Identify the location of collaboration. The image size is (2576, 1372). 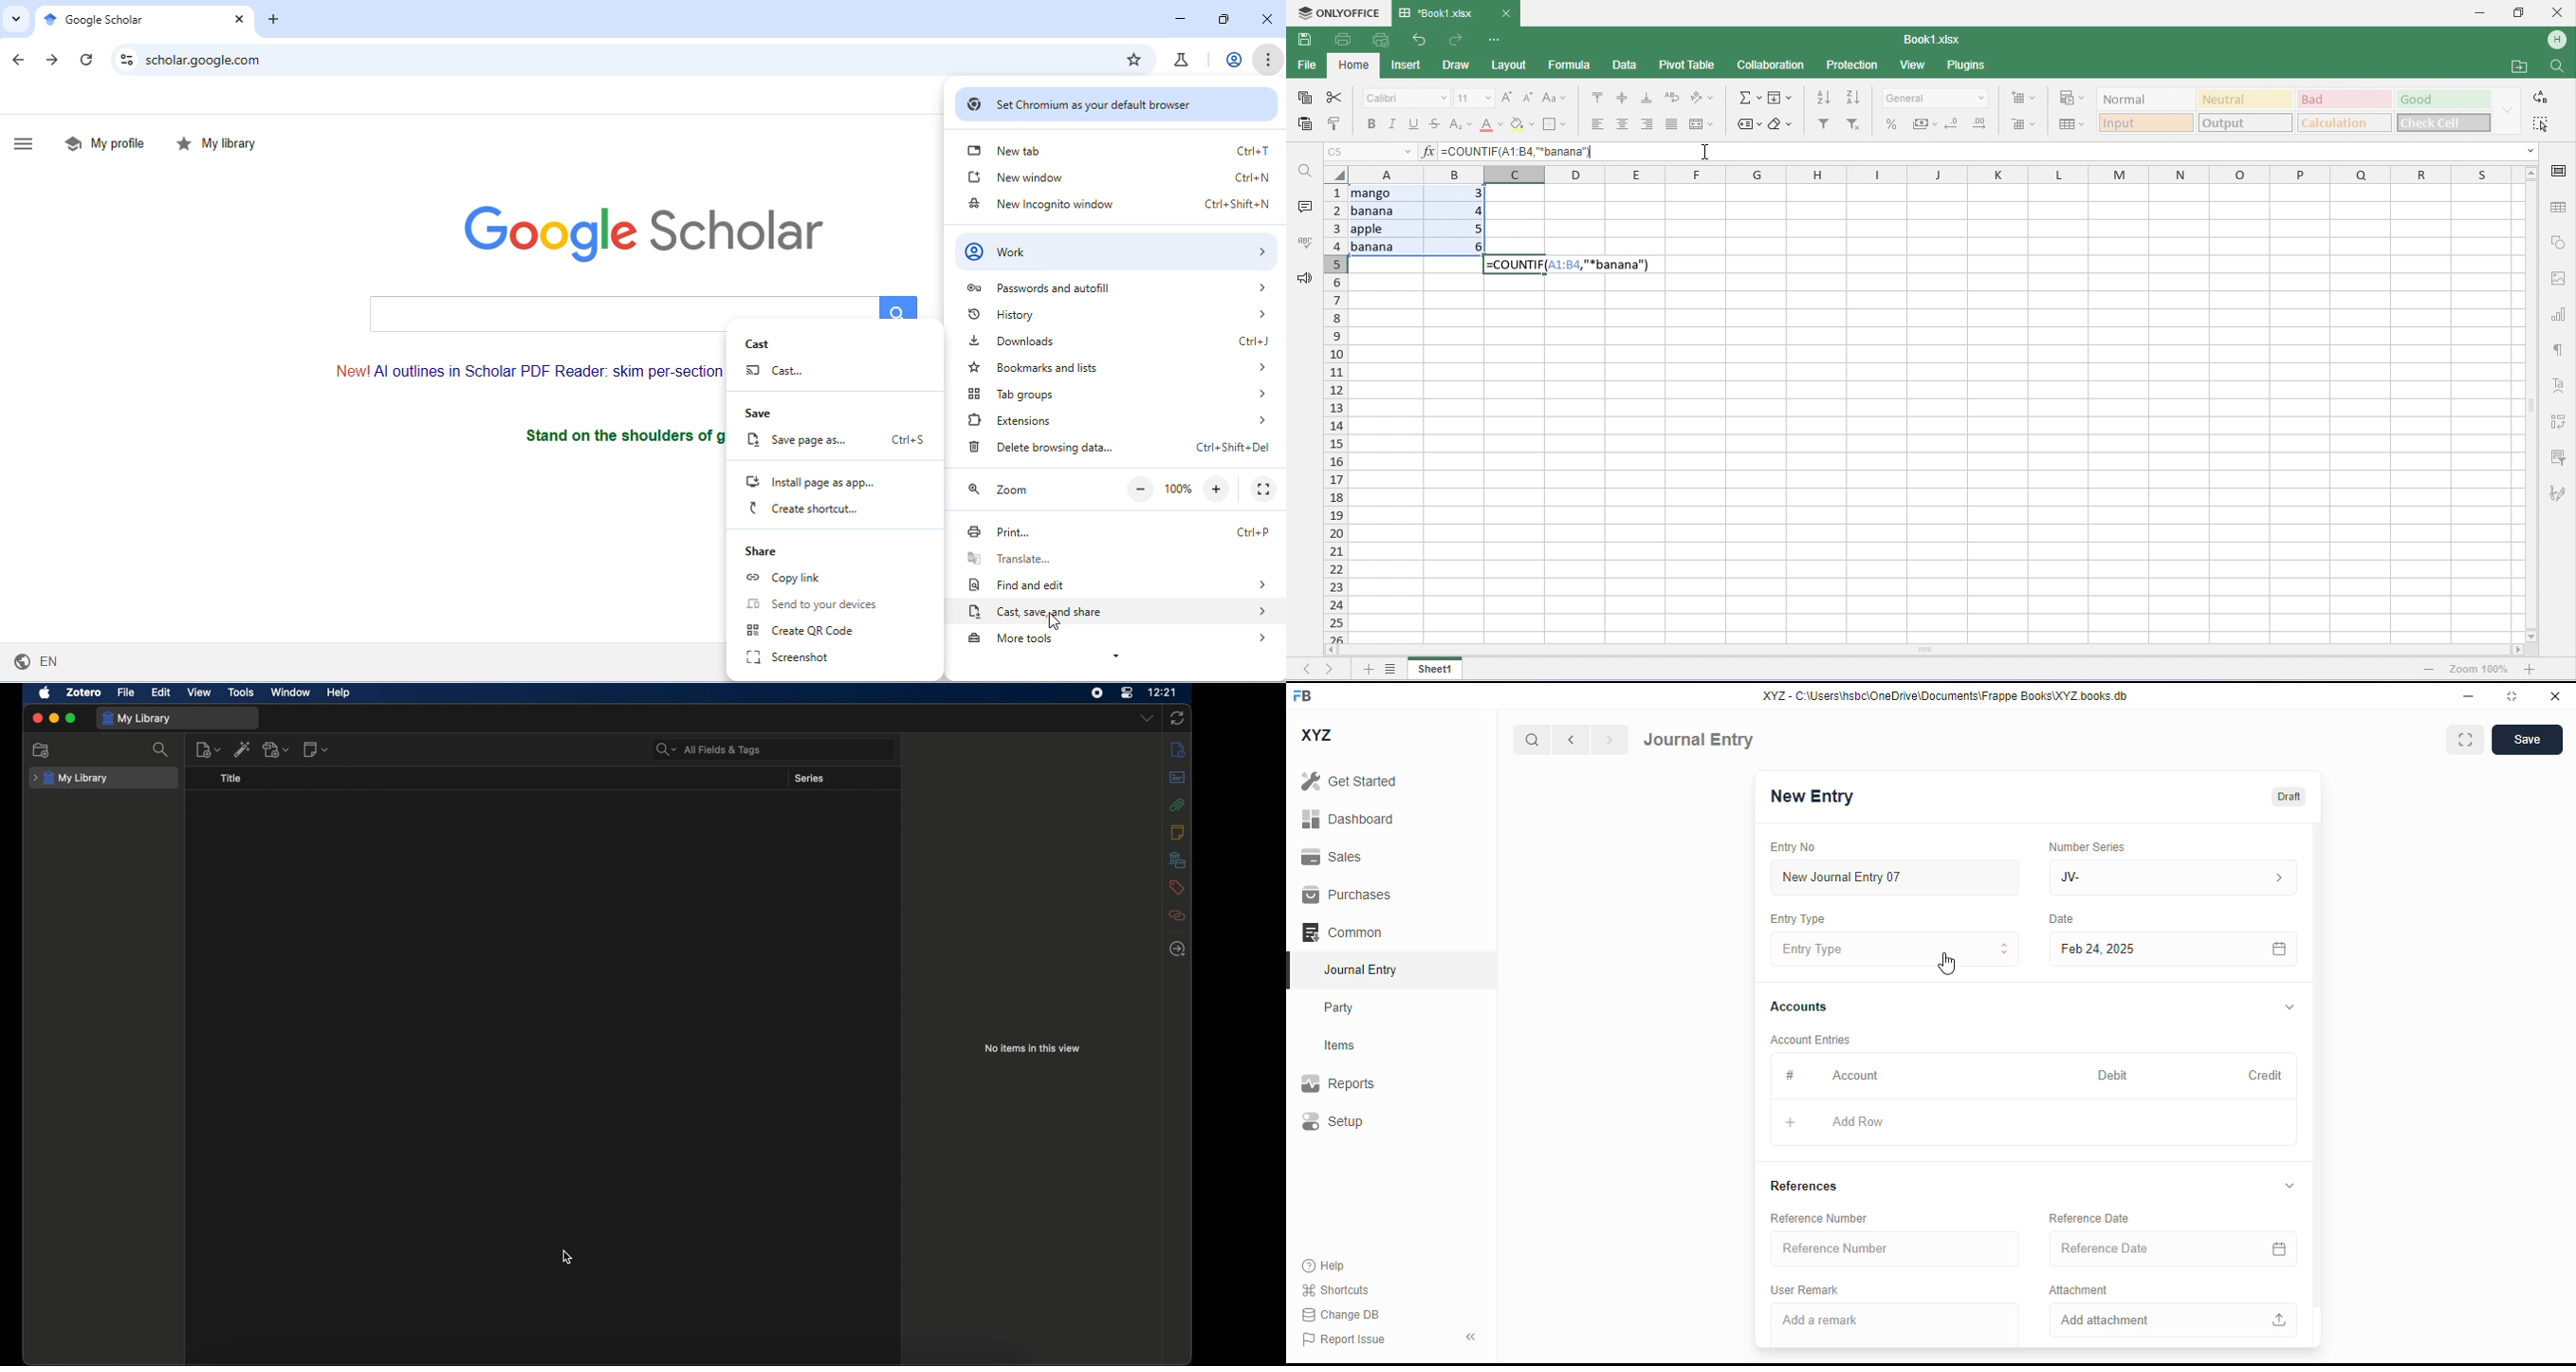
(1772, 65).